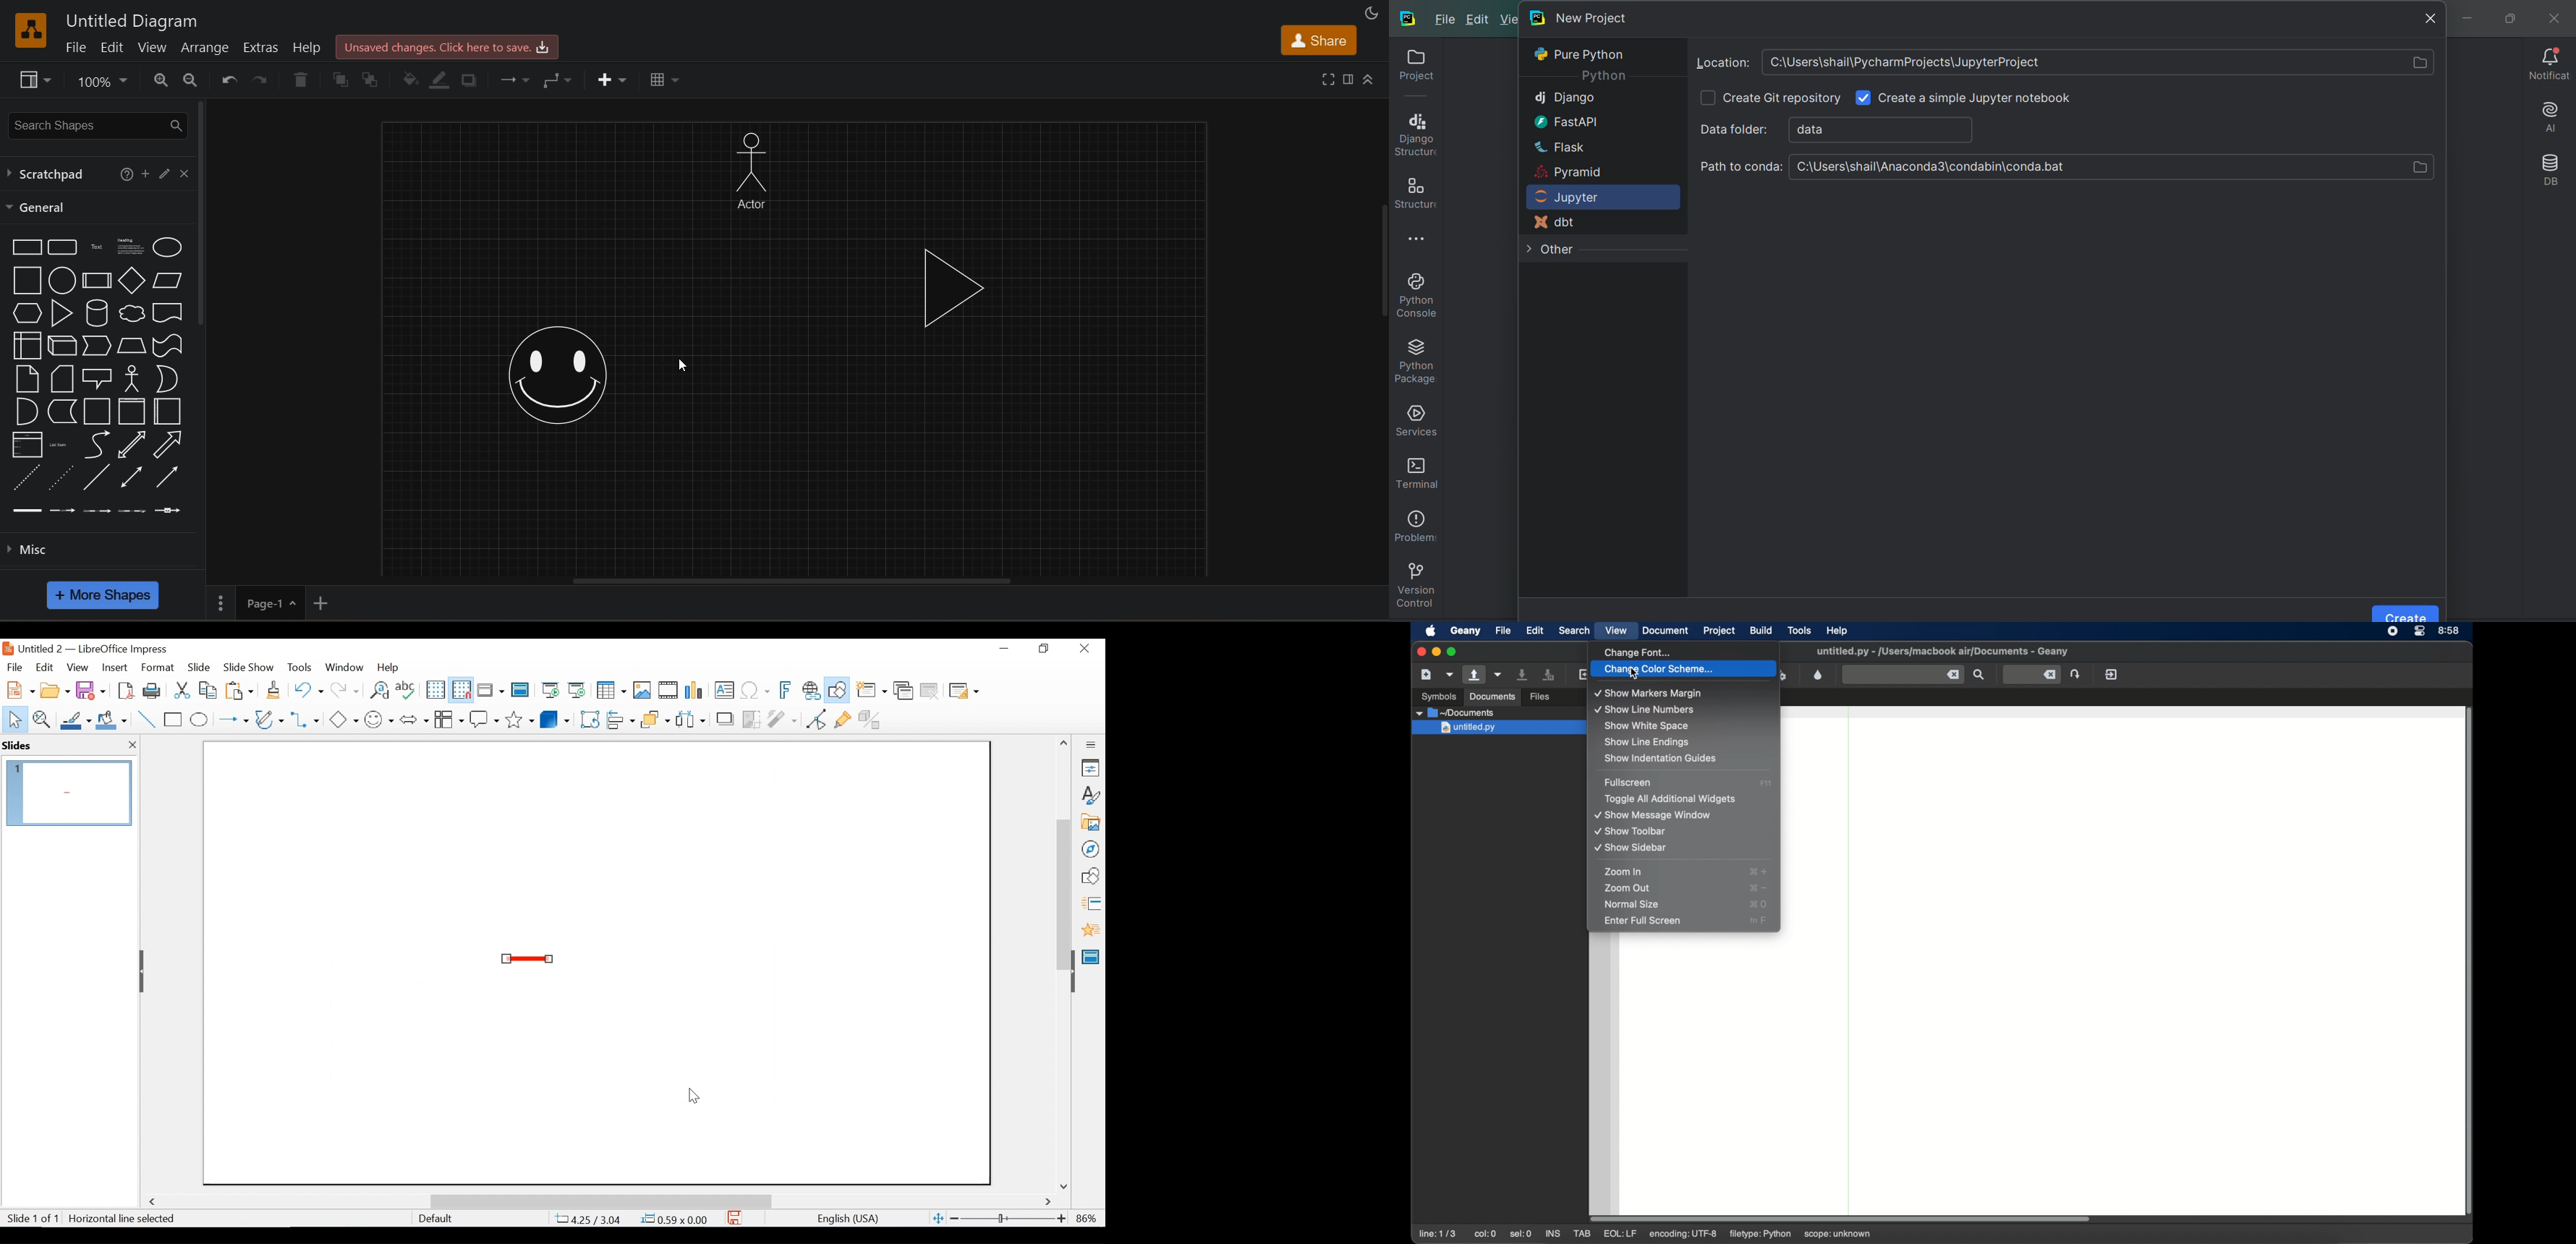  I want to click on Lines and Arrows, so click(231, 720).